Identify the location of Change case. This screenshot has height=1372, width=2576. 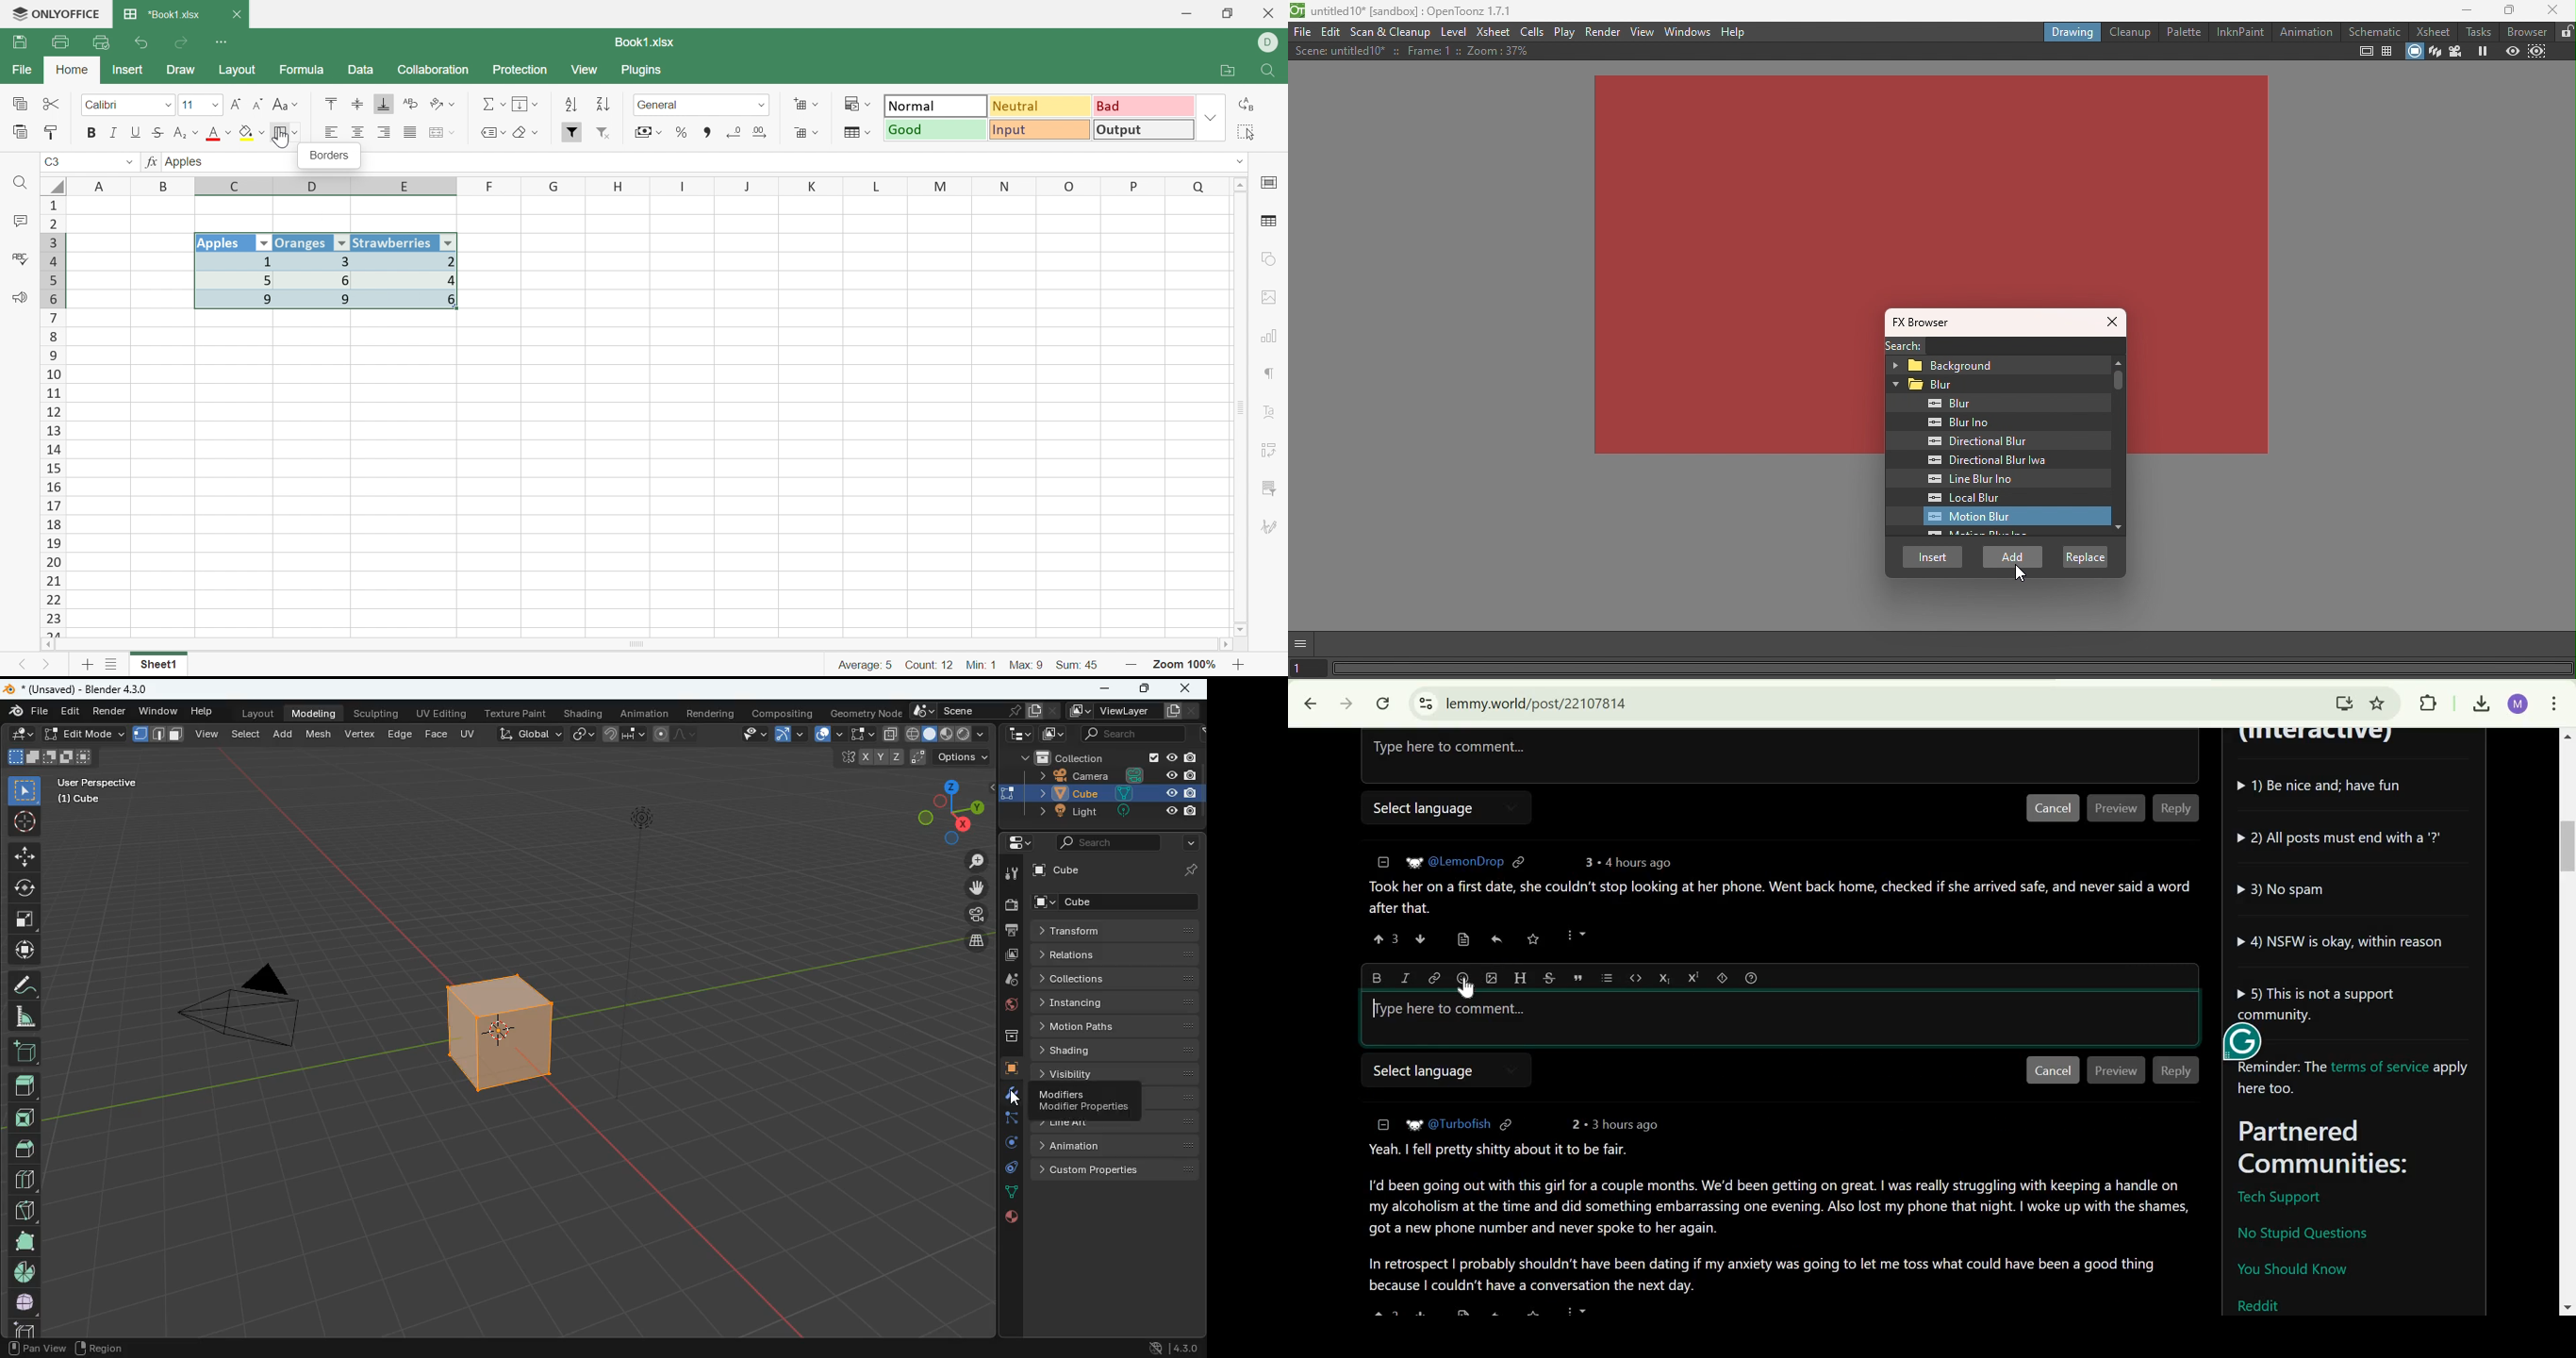
(285, 105).